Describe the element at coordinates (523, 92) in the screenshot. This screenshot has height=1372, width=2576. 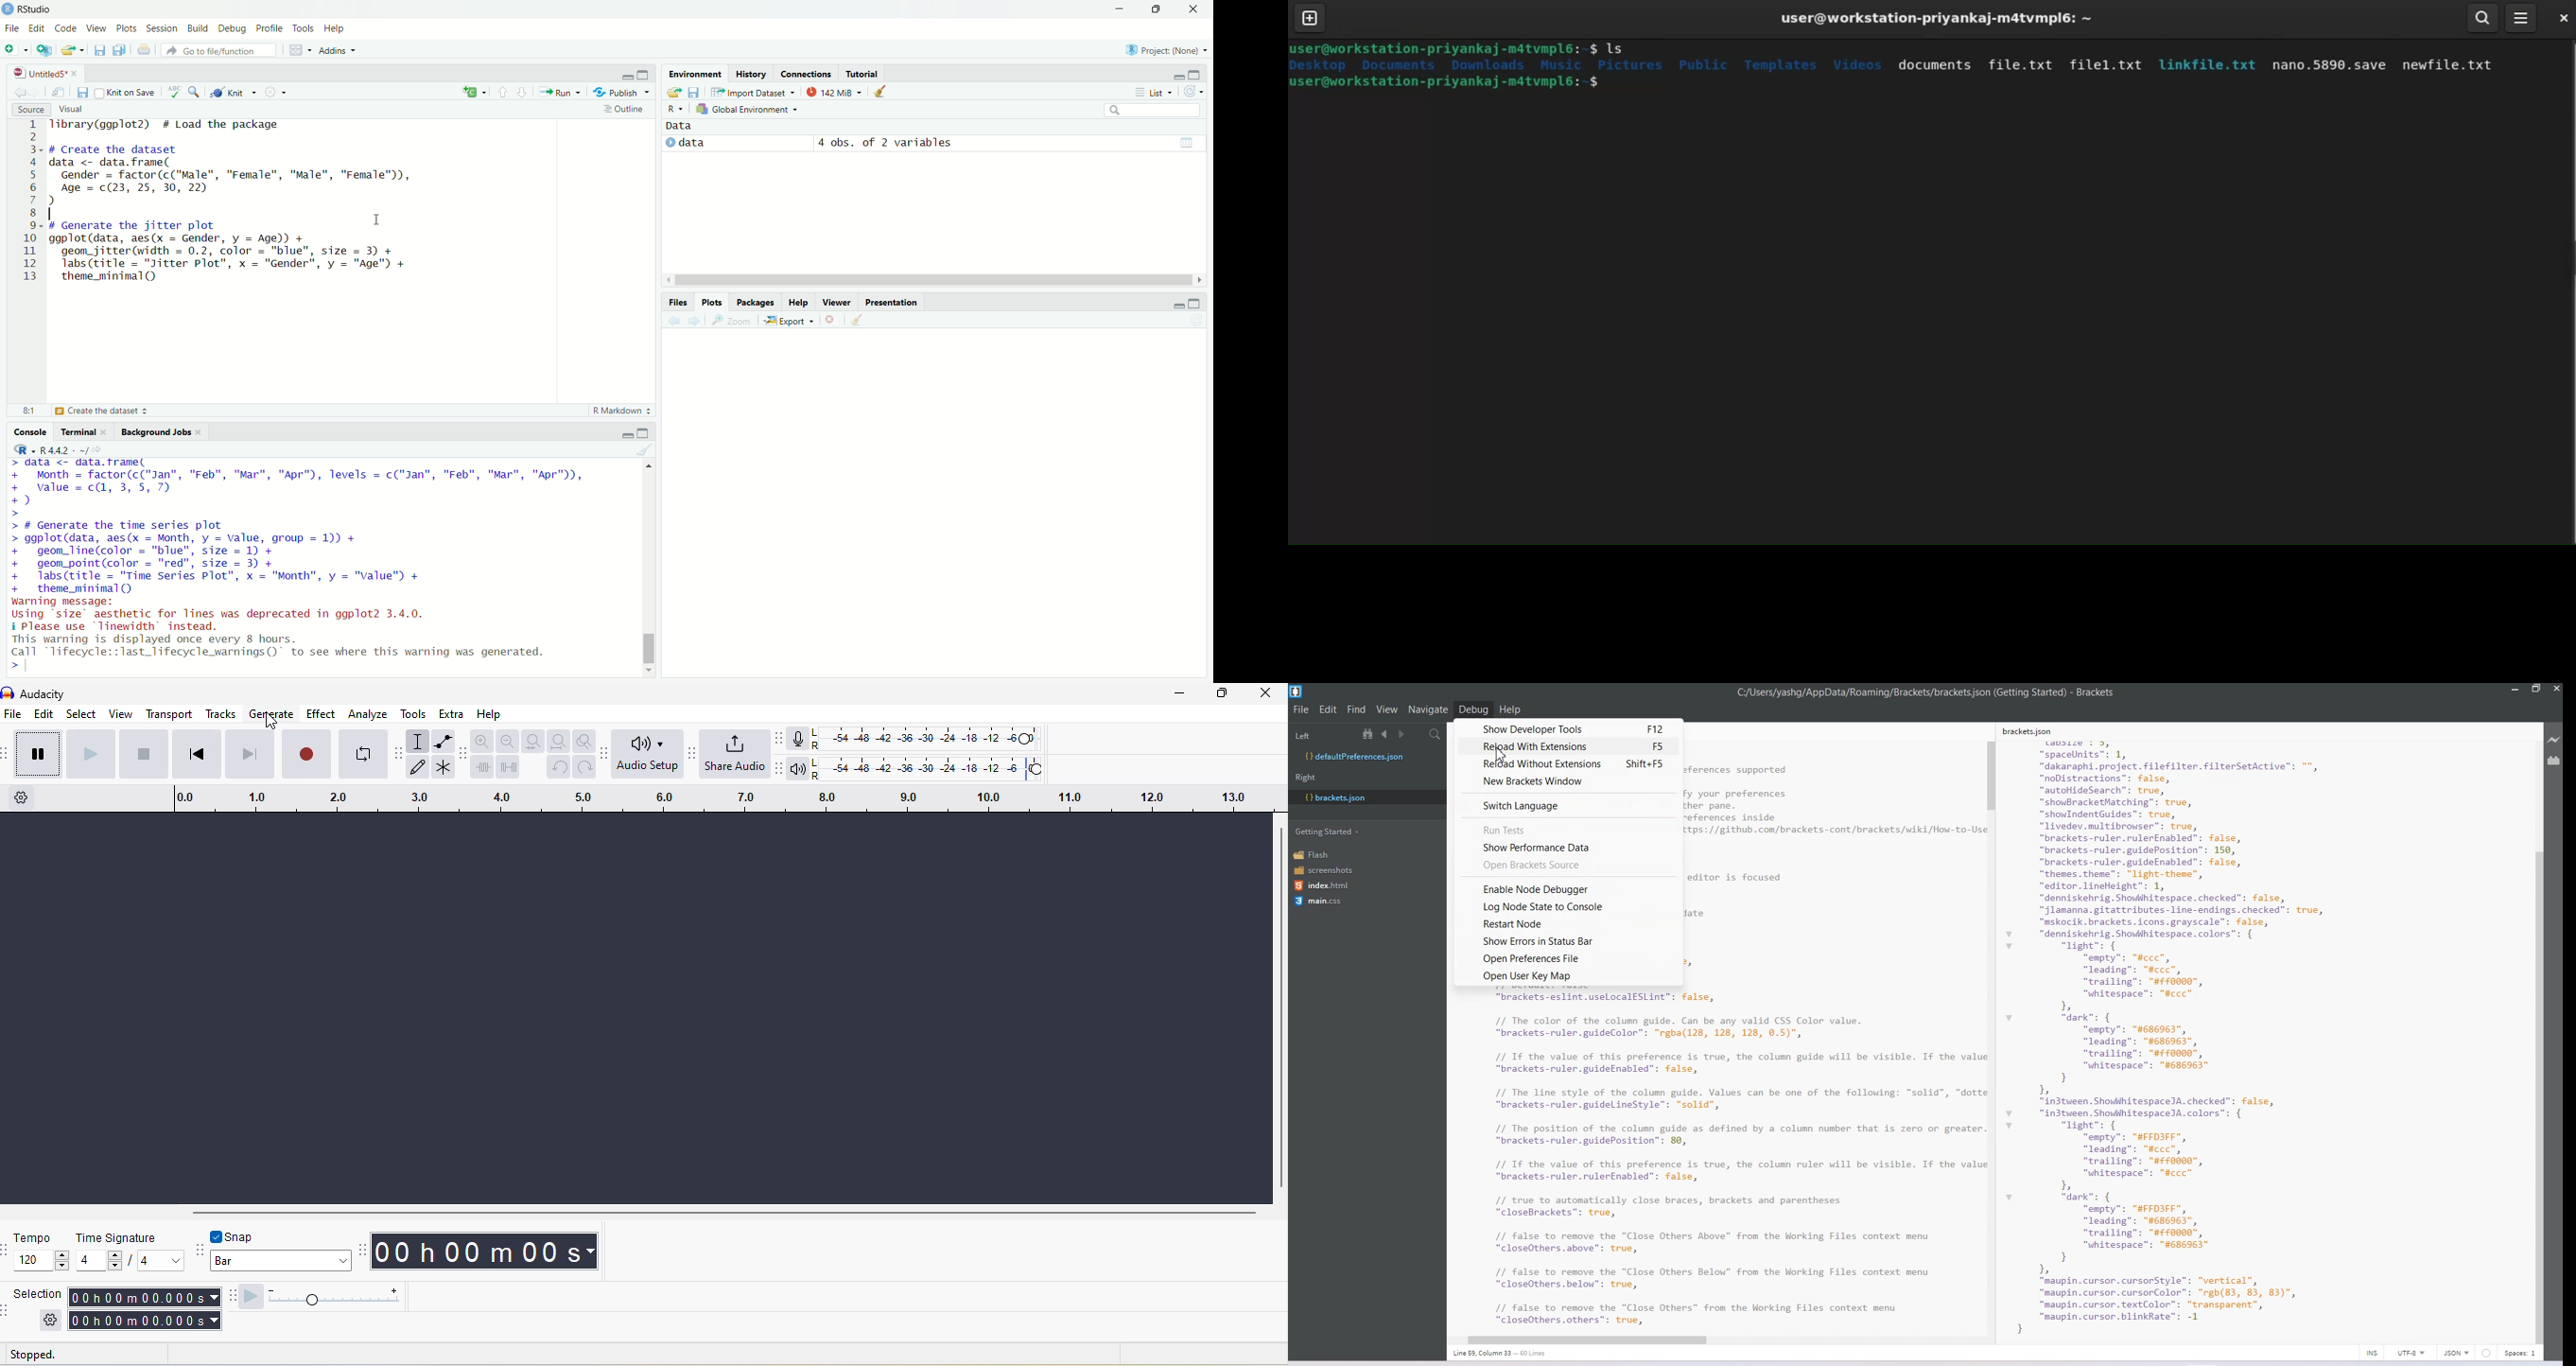
I see `go to next section/chunk` at that location.